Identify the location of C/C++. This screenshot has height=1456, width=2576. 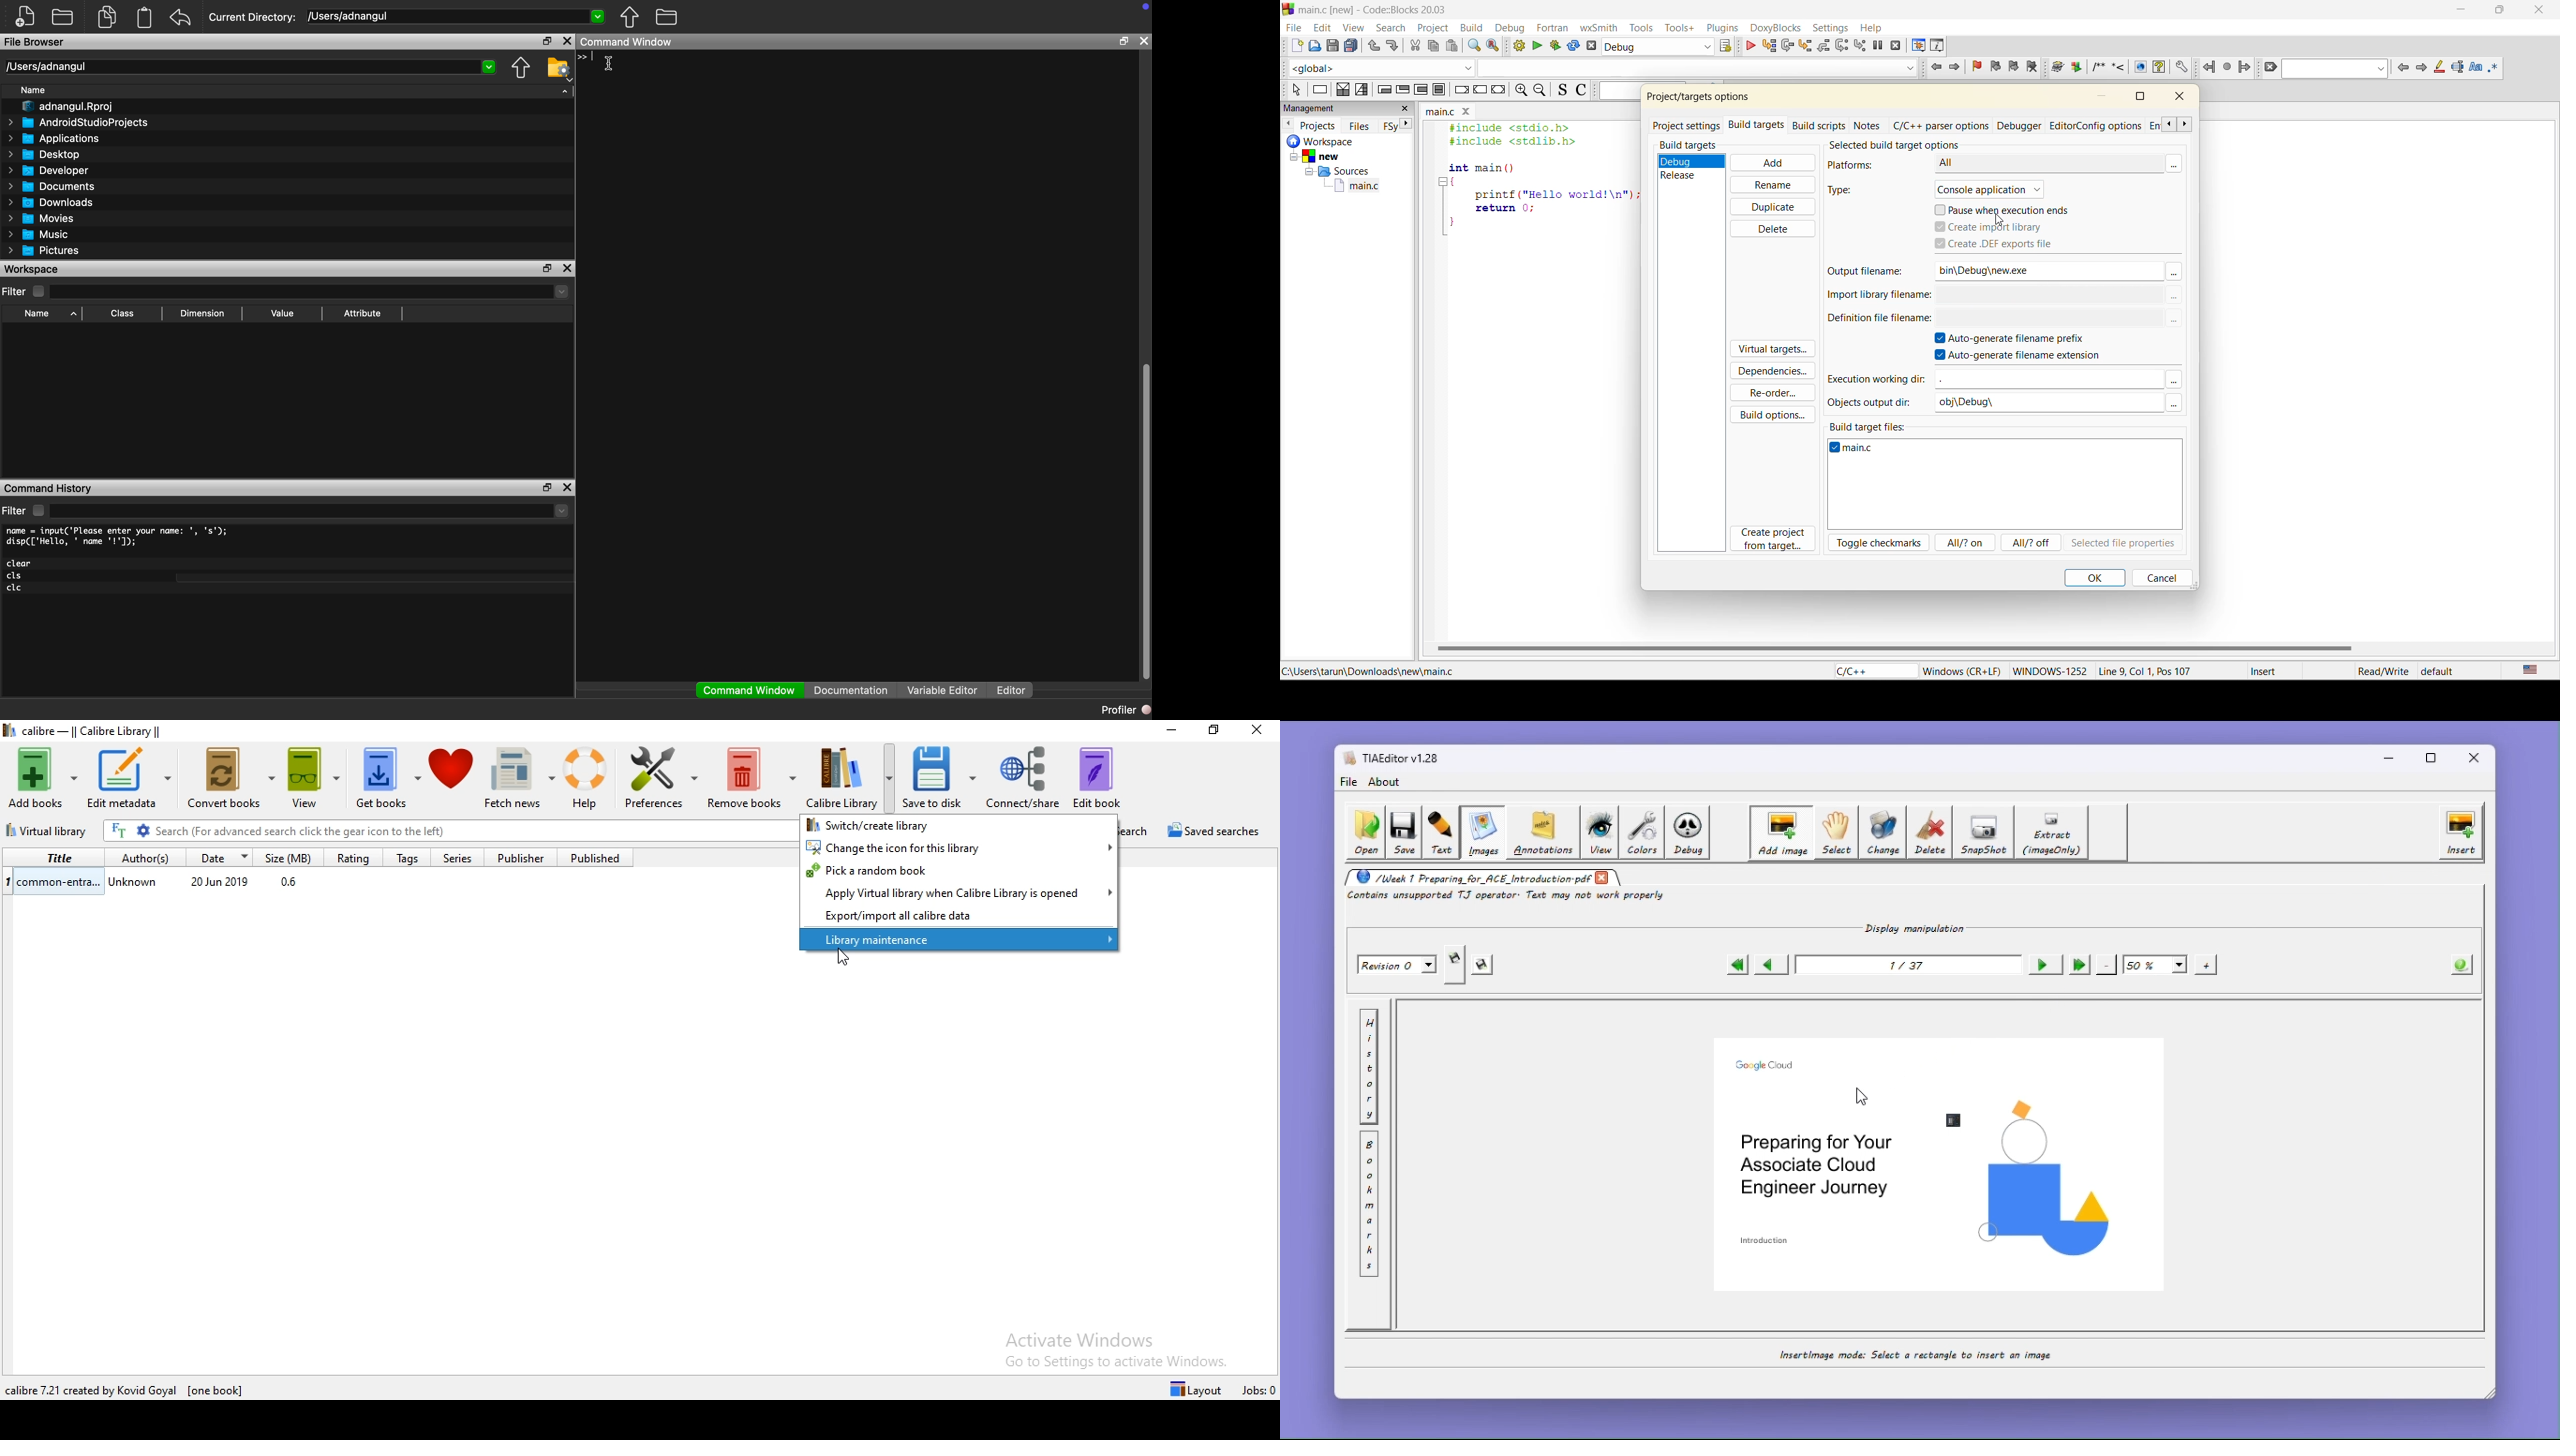
(1869, 671).